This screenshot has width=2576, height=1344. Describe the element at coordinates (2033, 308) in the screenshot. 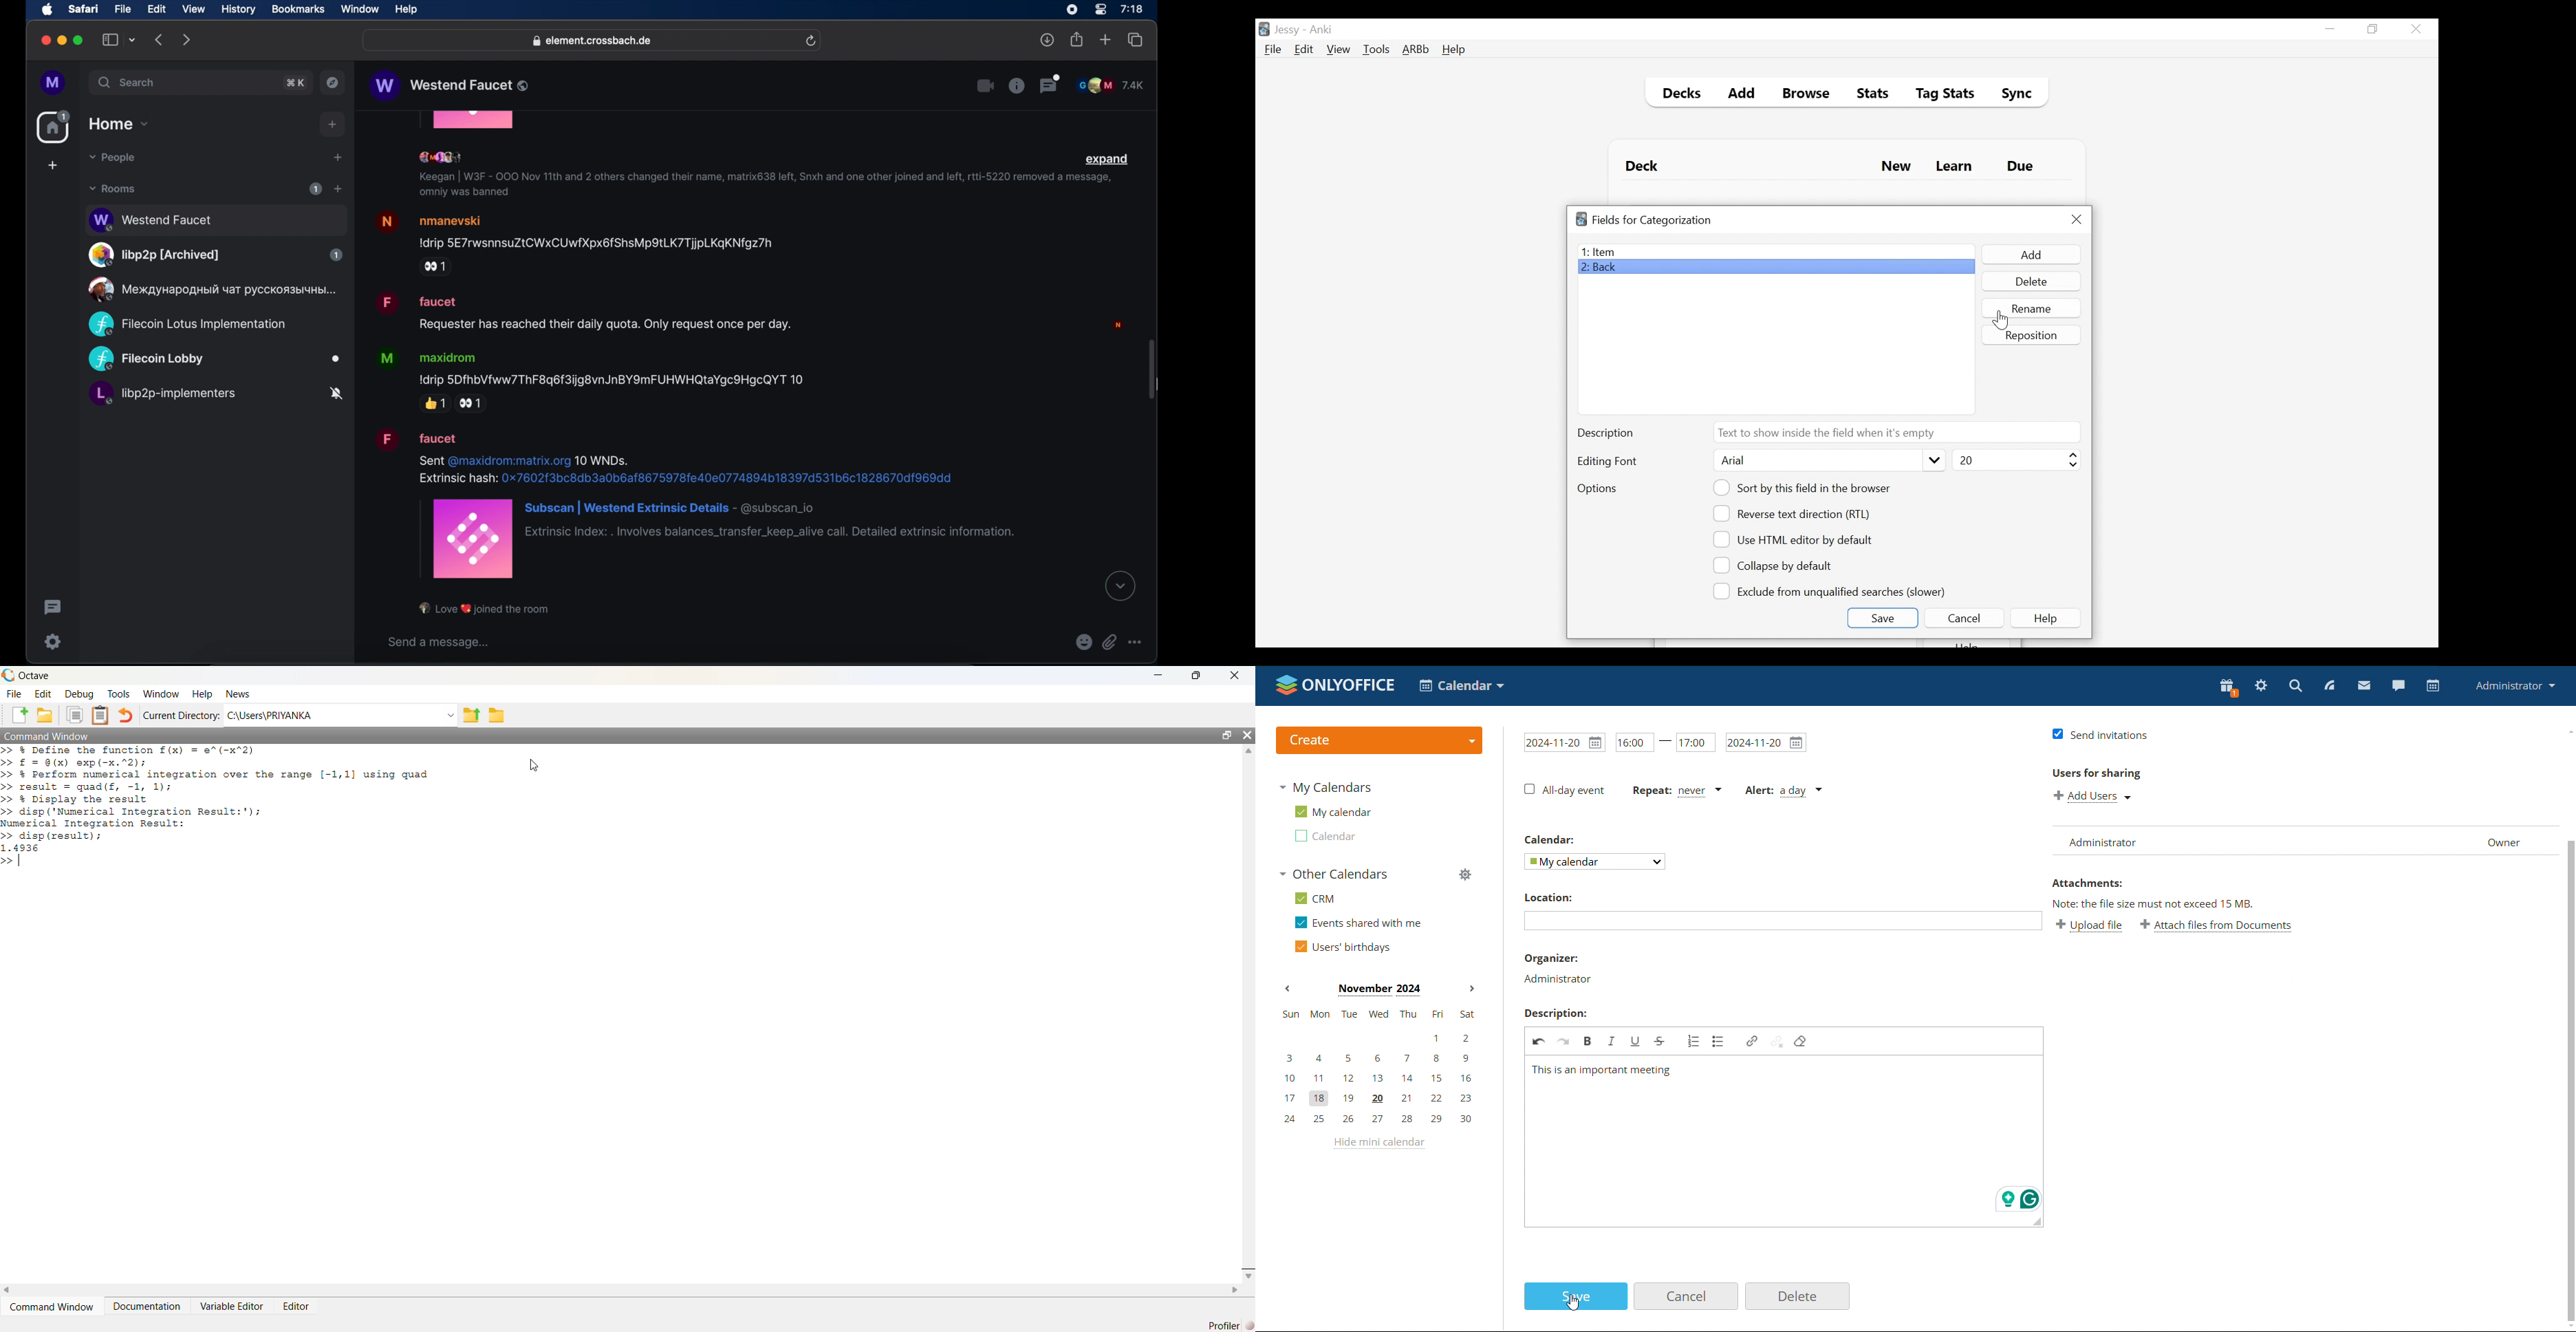

I see `Rename` at that location.